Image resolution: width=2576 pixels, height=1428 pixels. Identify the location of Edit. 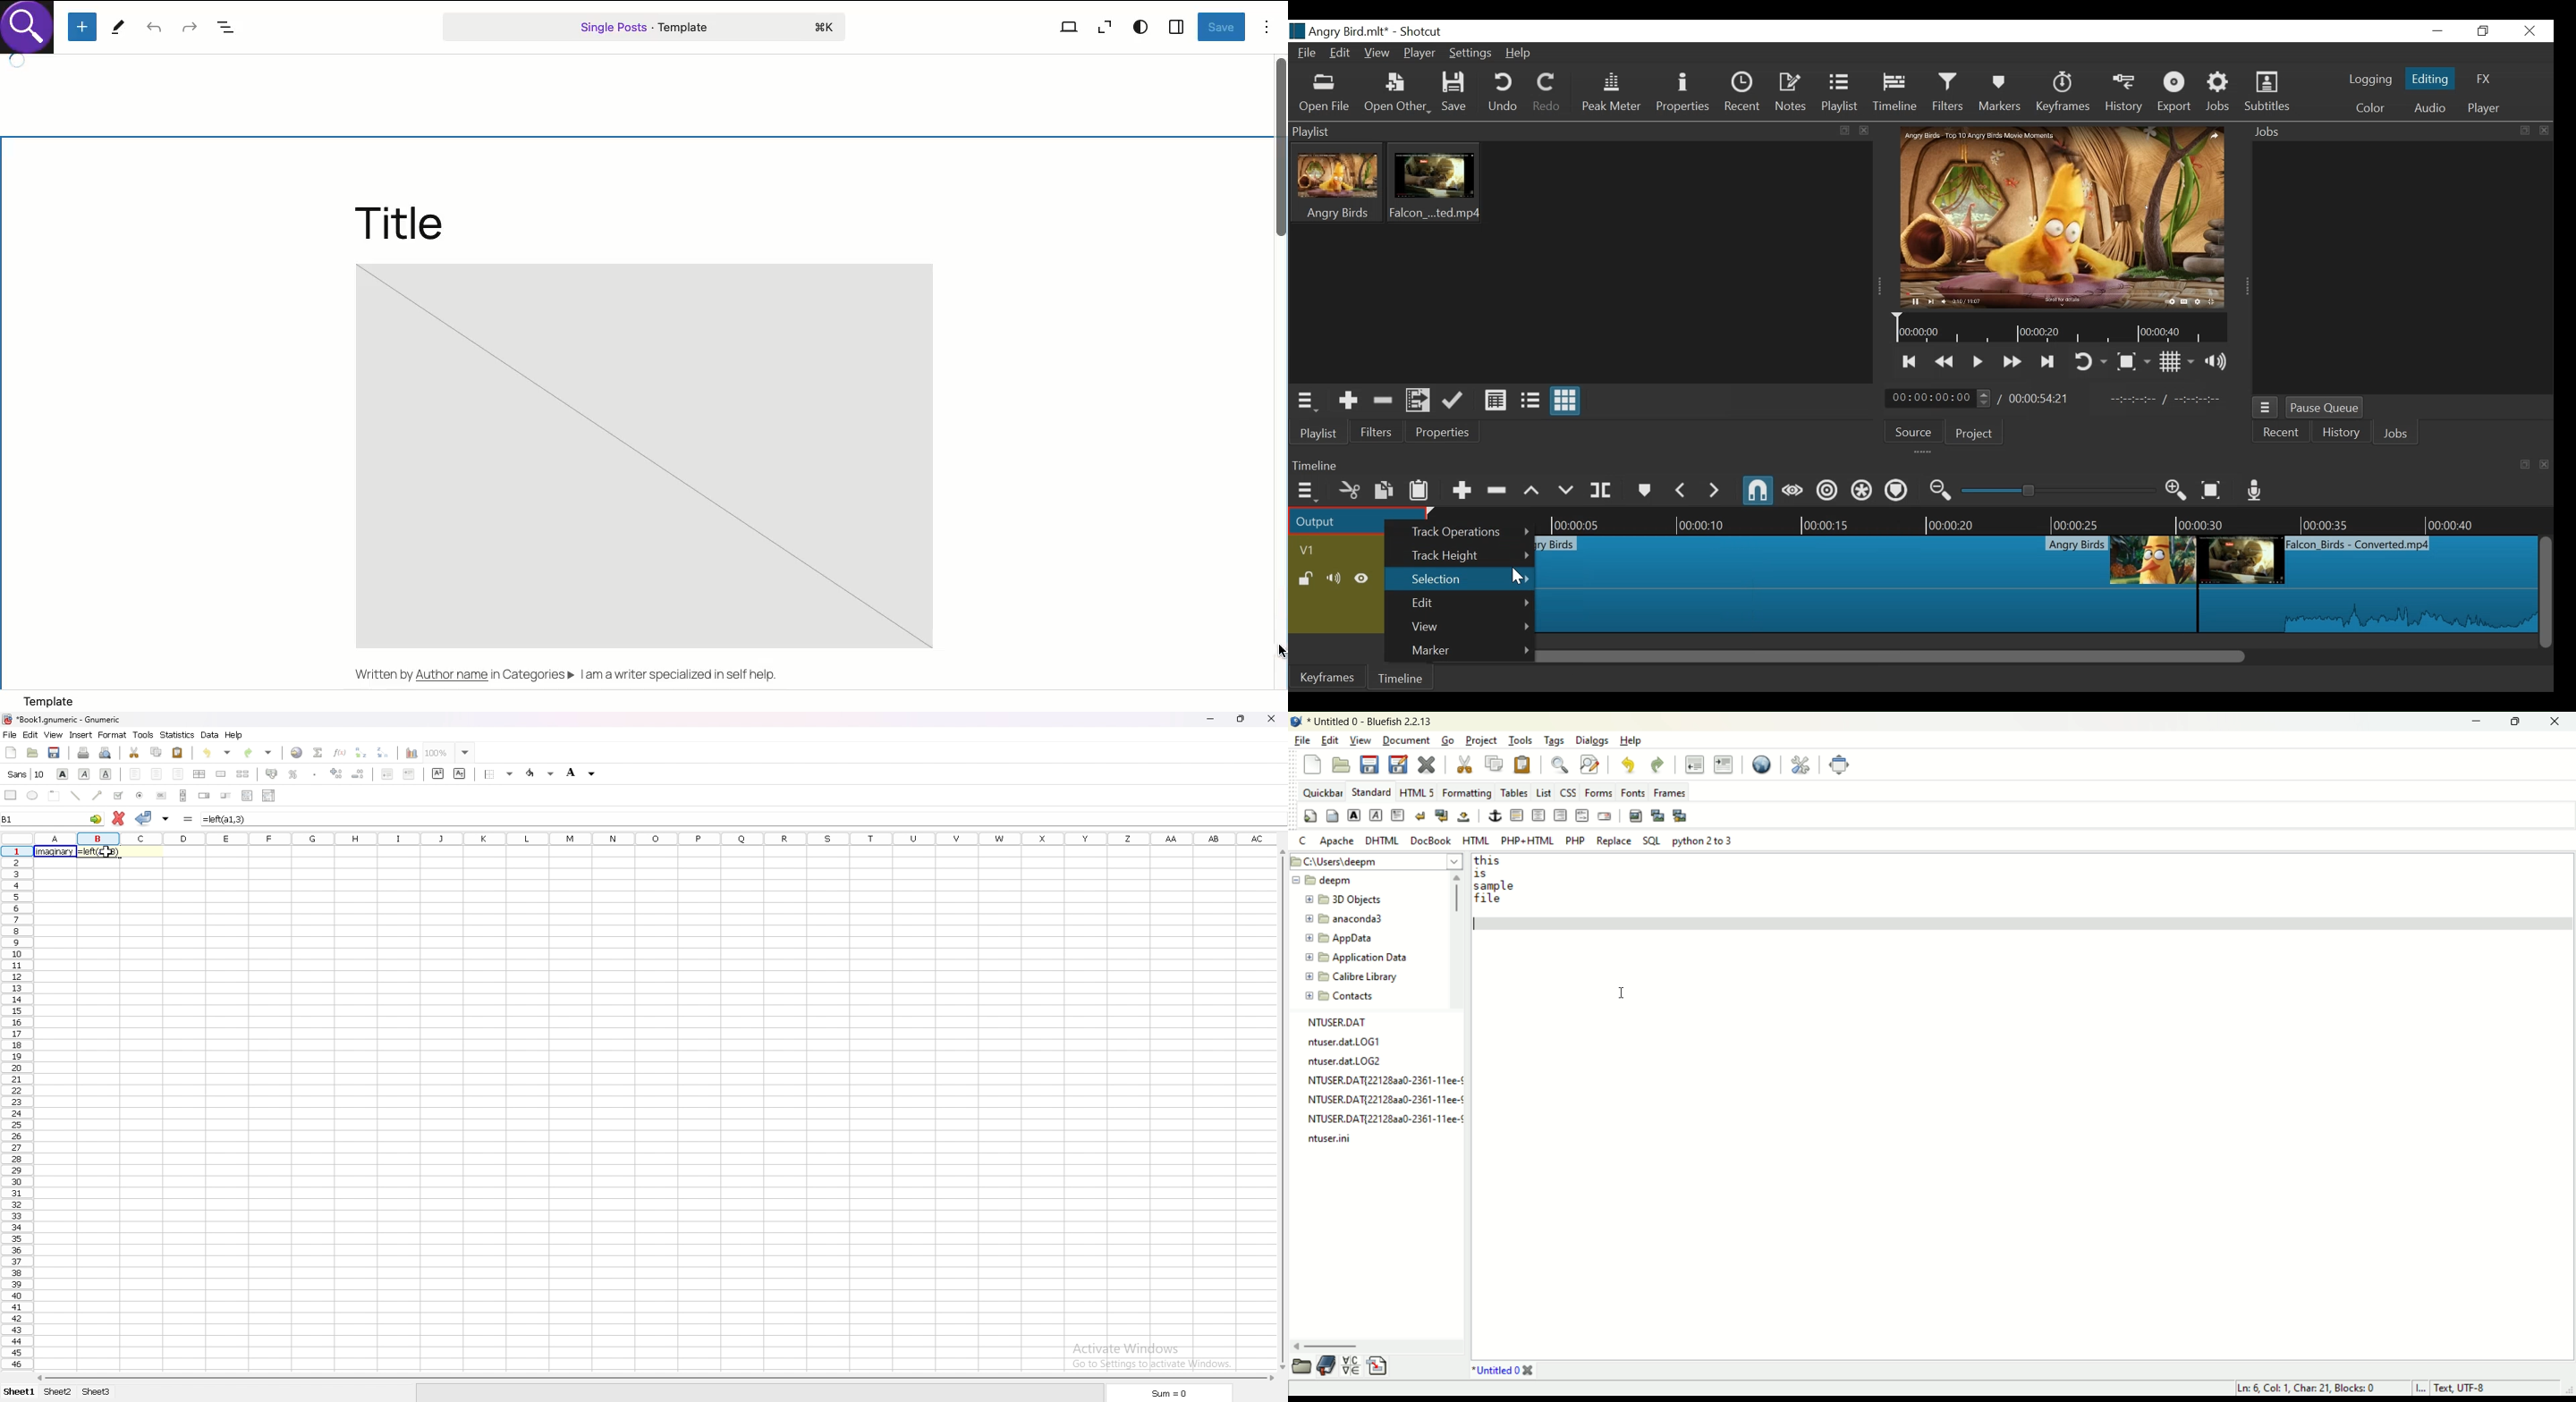
(1471, 604).